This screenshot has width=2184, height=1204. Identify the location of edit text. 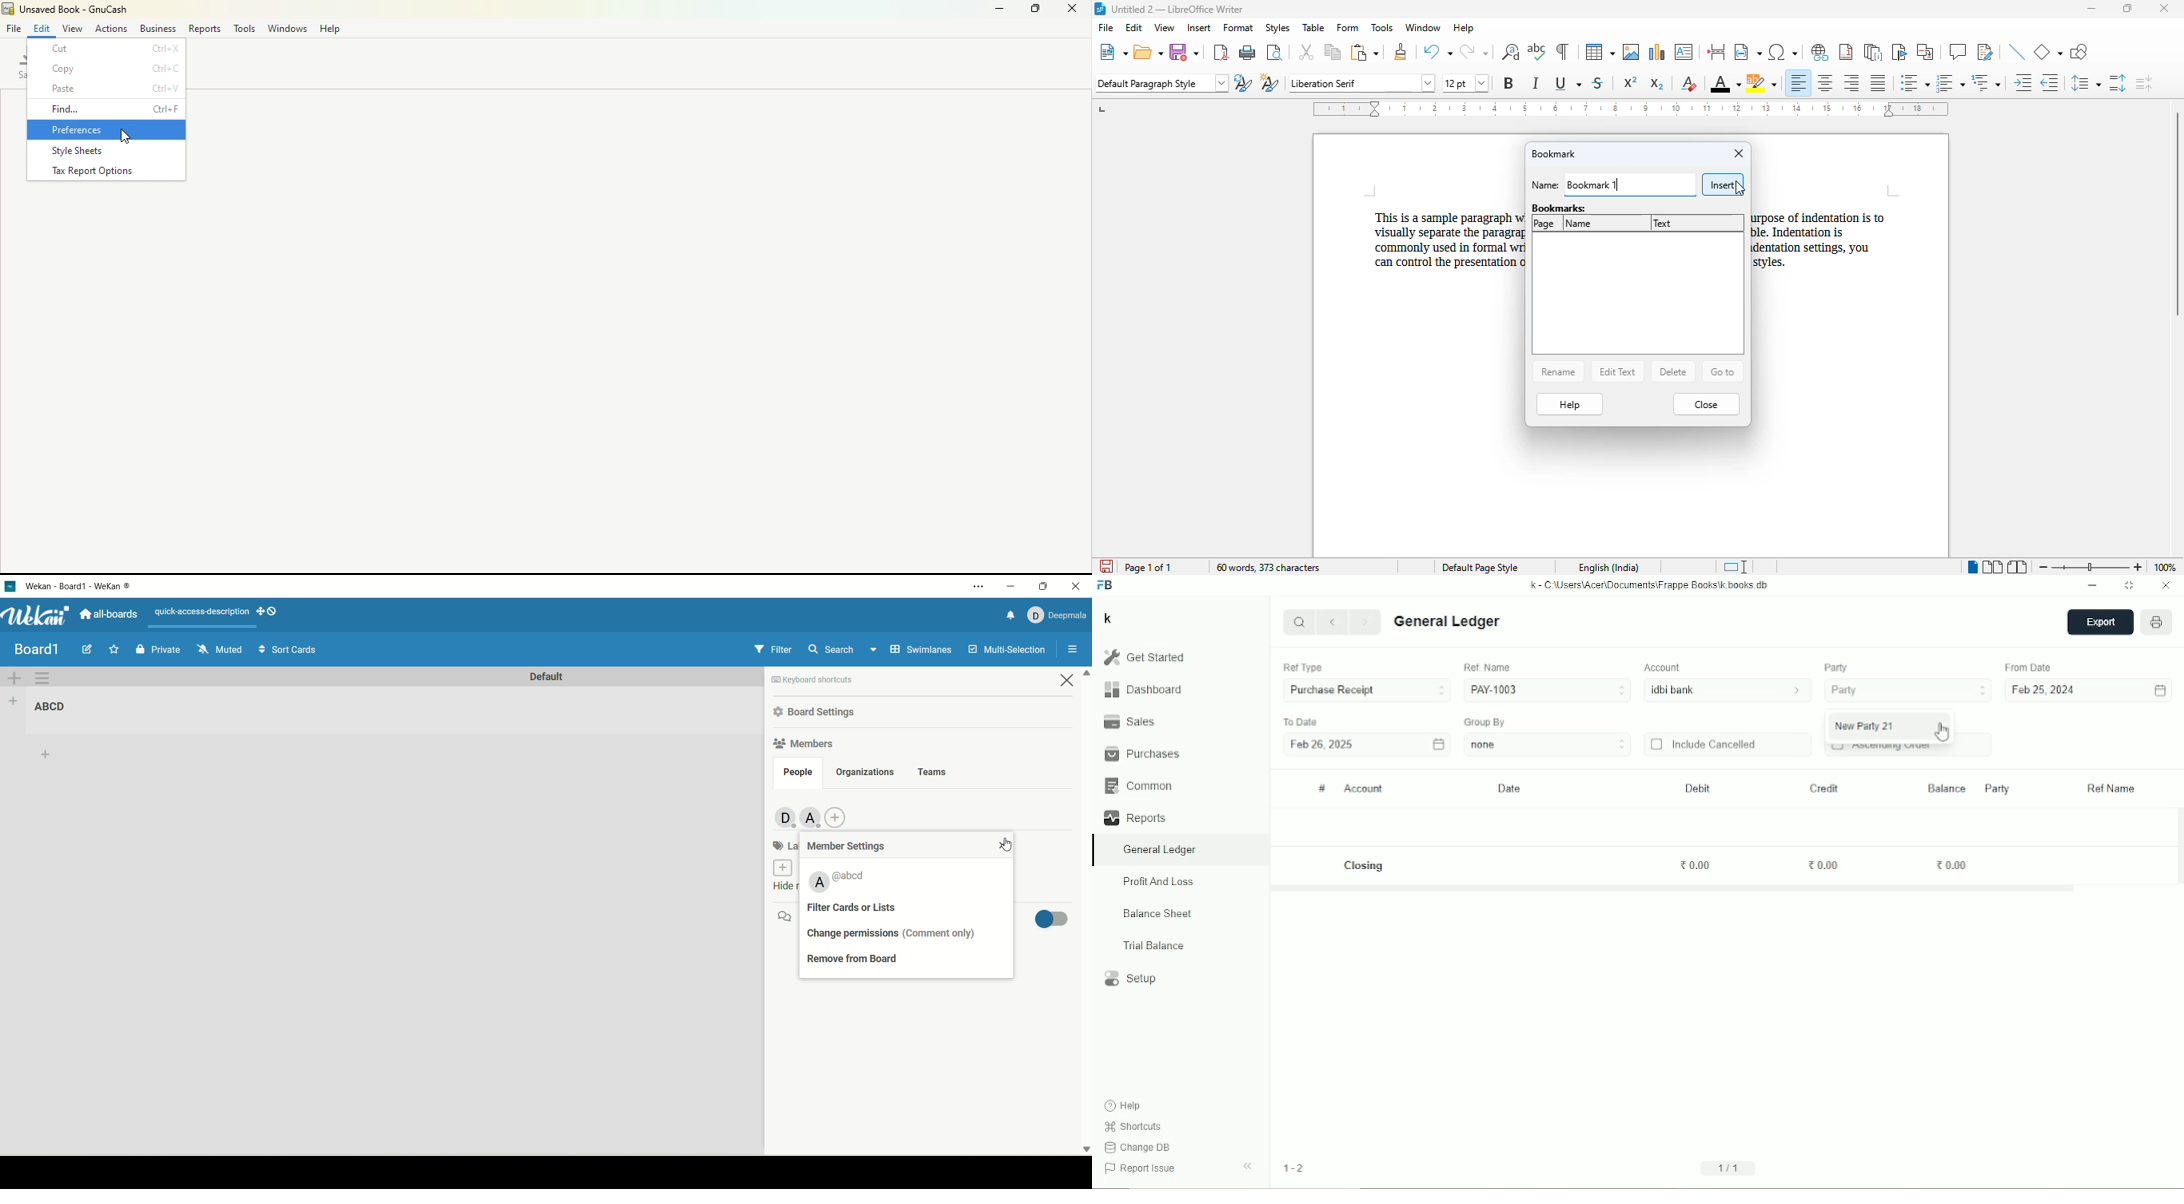
(1617, 372).